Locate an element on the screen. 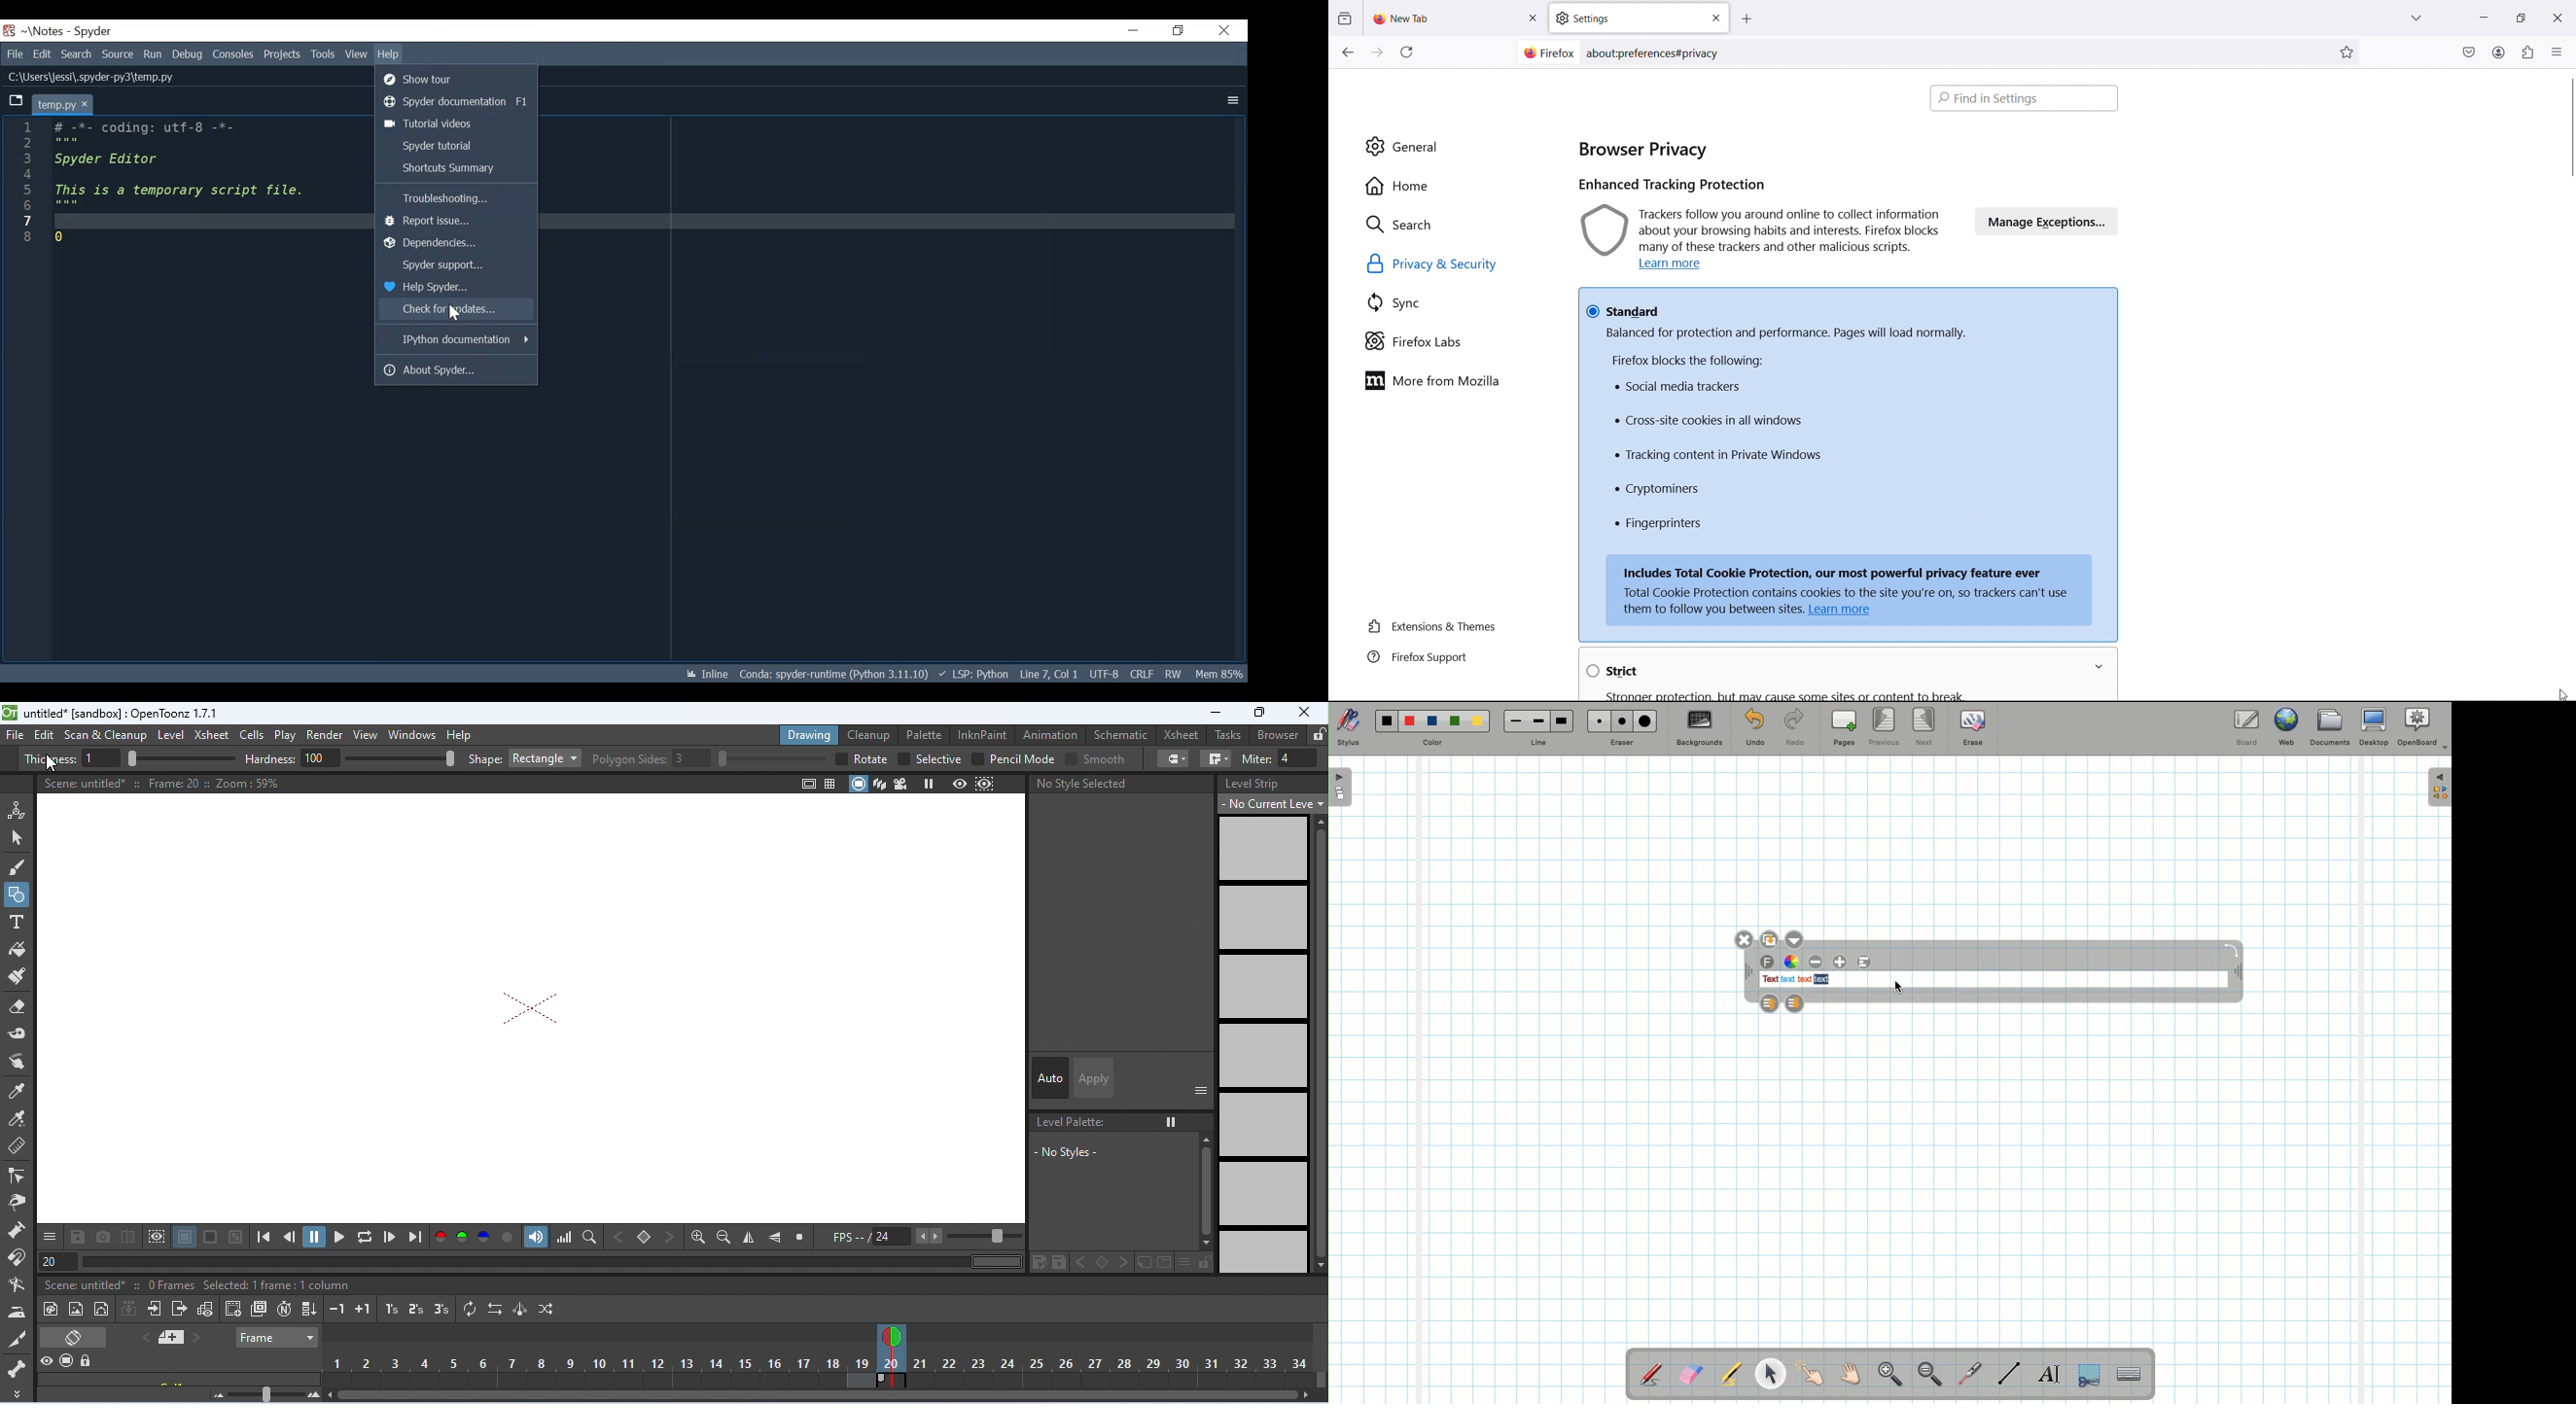 This screenshot has height=1428, width=2576. temp.py is located at coordinates (62, 103).